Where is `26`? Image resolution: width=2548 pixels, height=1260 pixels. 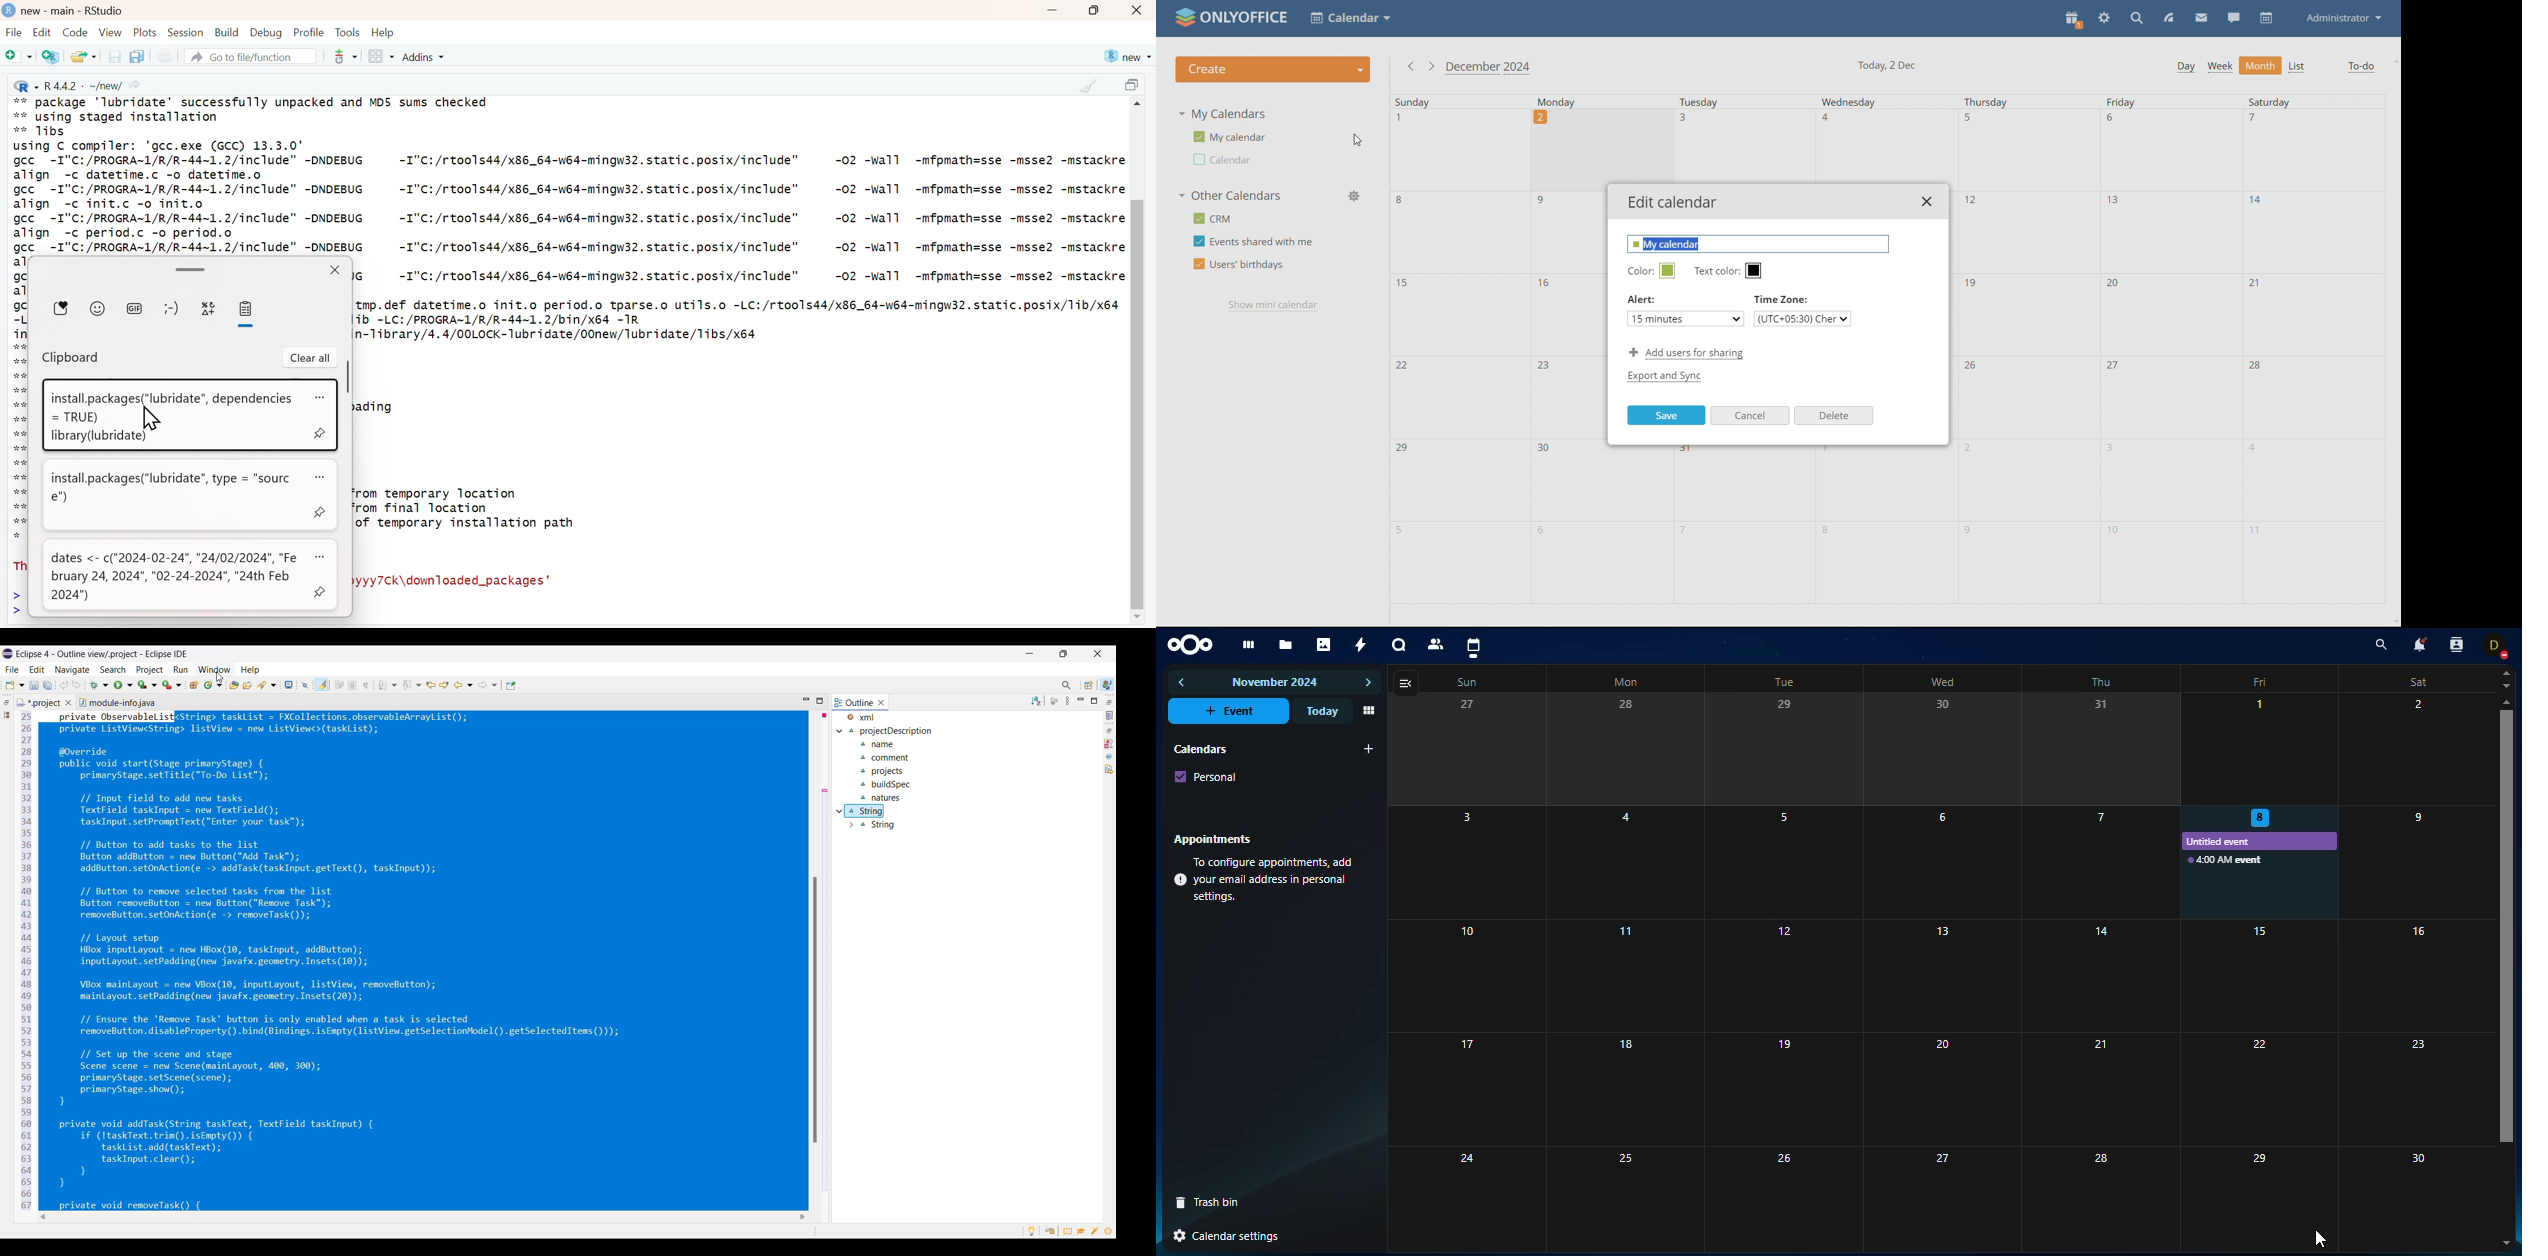
26 is located at coordinates (1780, 1196).